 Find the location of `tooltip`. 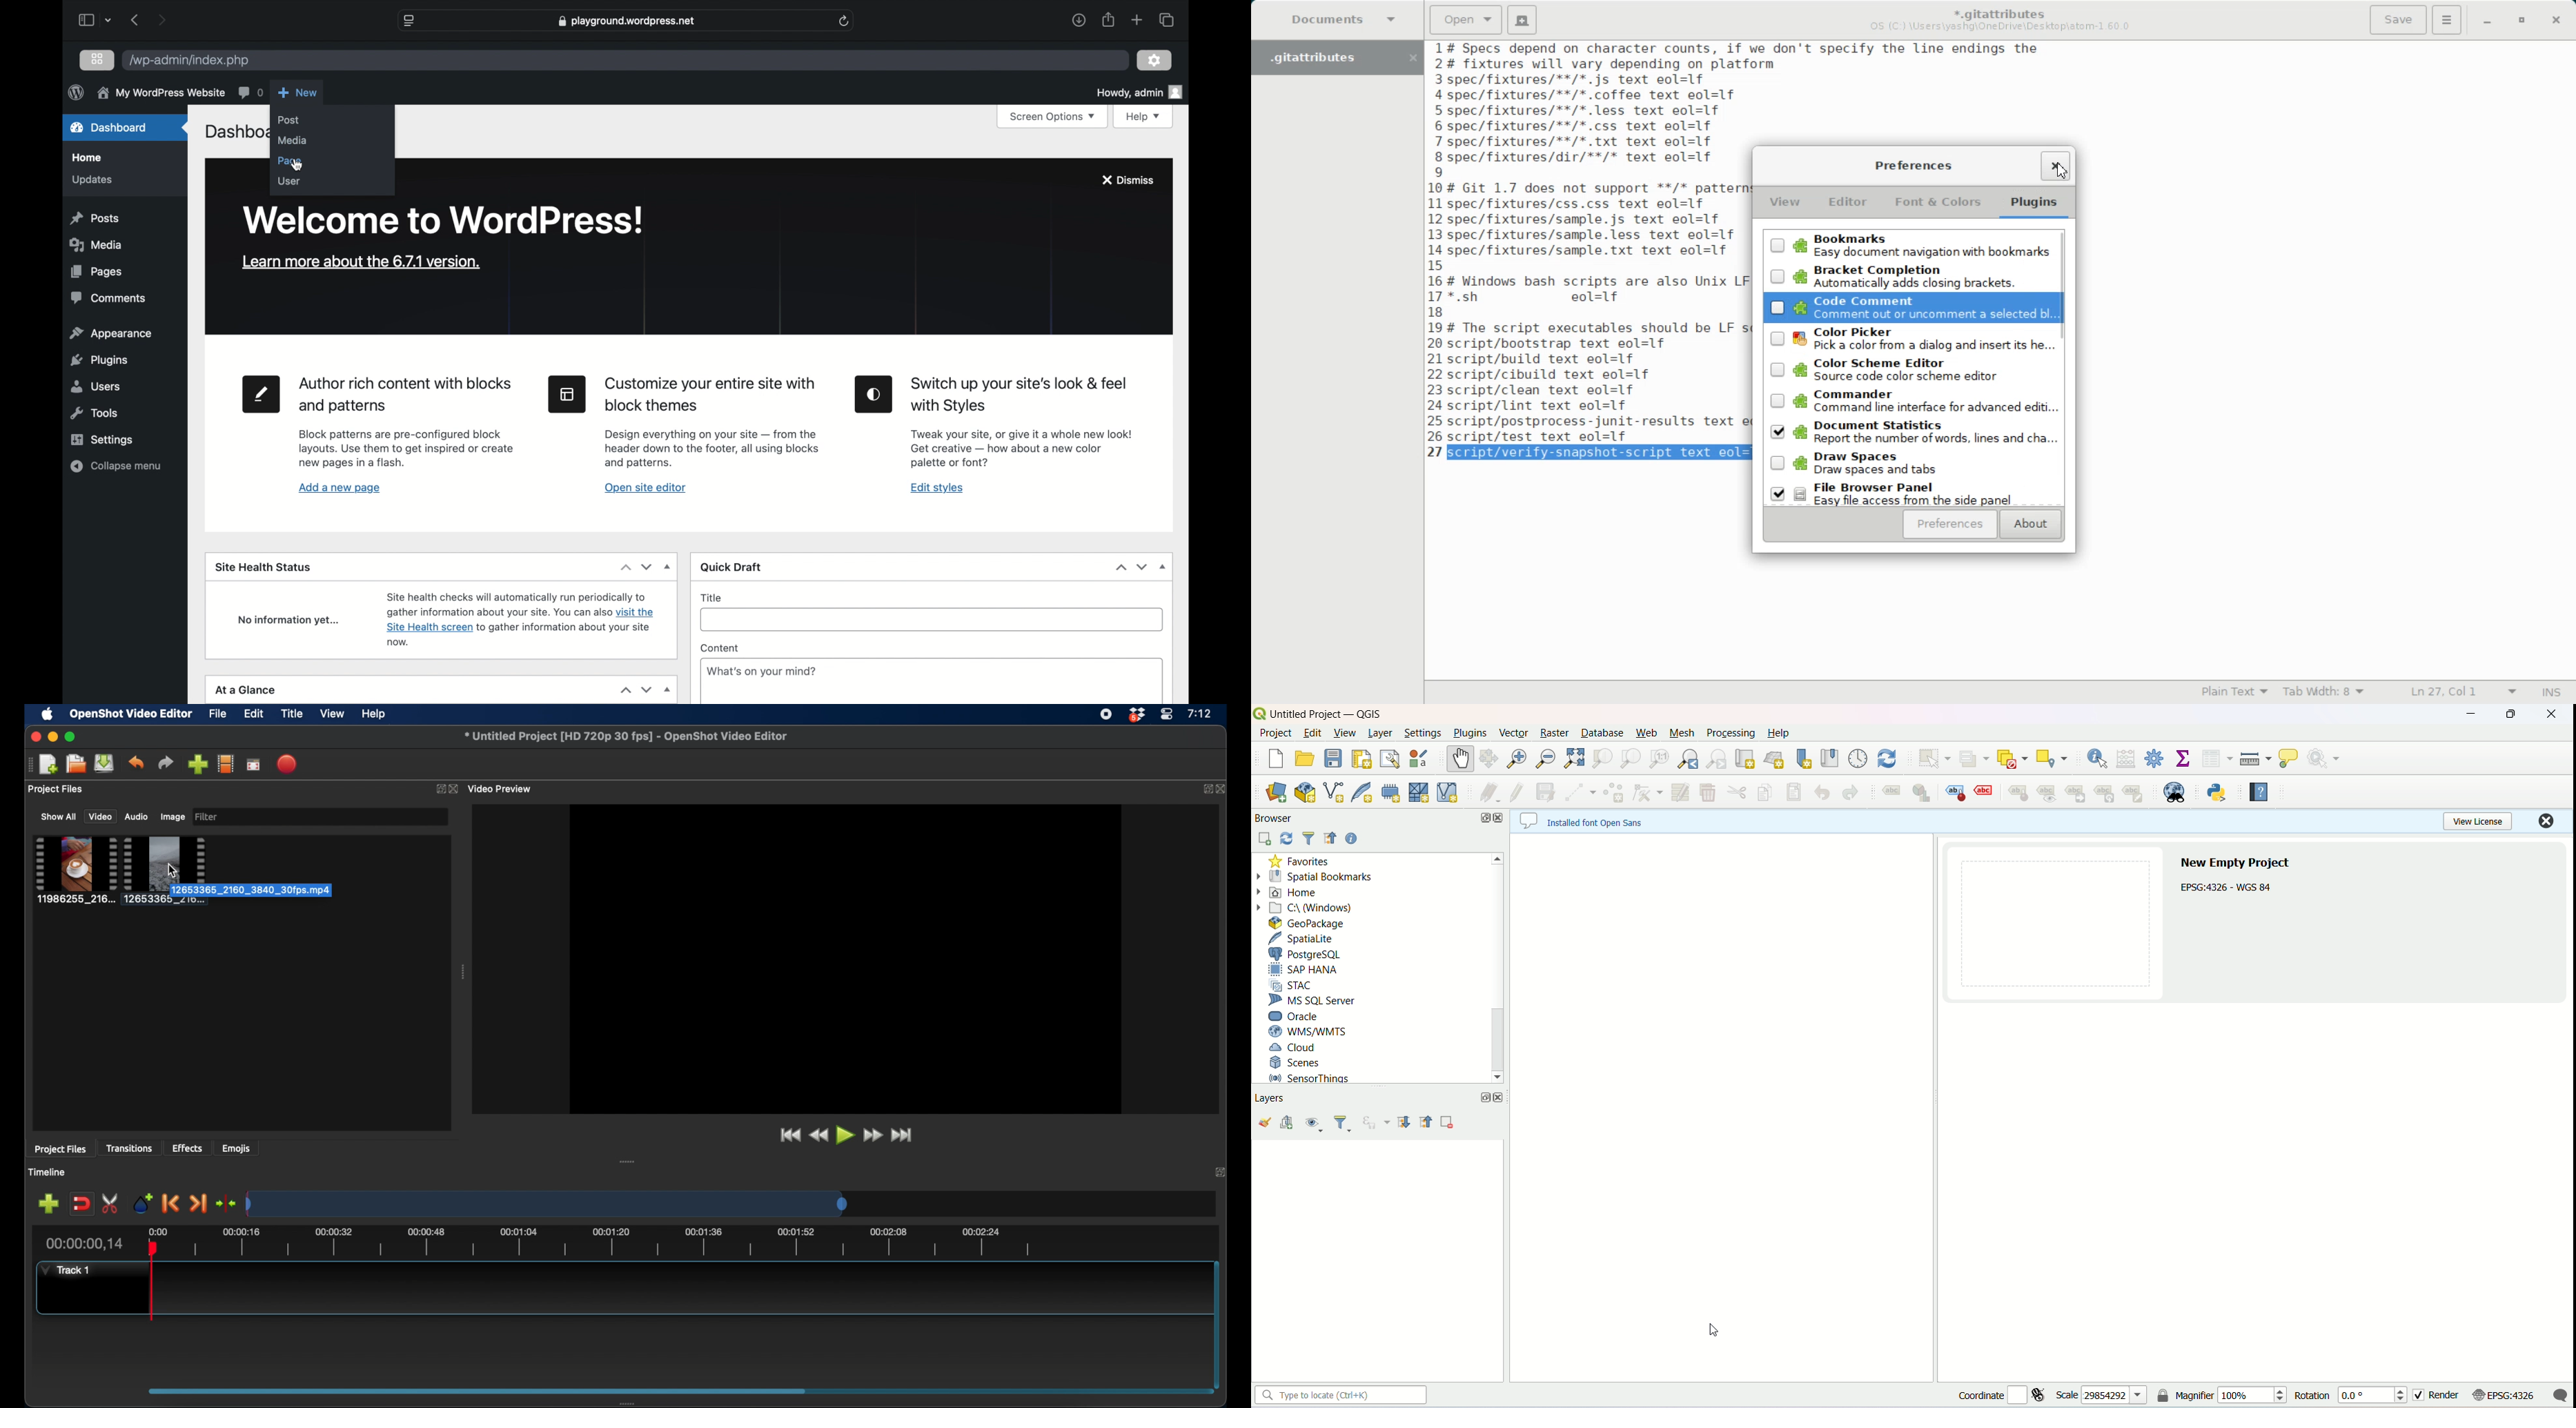

tooltip is located at coordinates (276, 890).